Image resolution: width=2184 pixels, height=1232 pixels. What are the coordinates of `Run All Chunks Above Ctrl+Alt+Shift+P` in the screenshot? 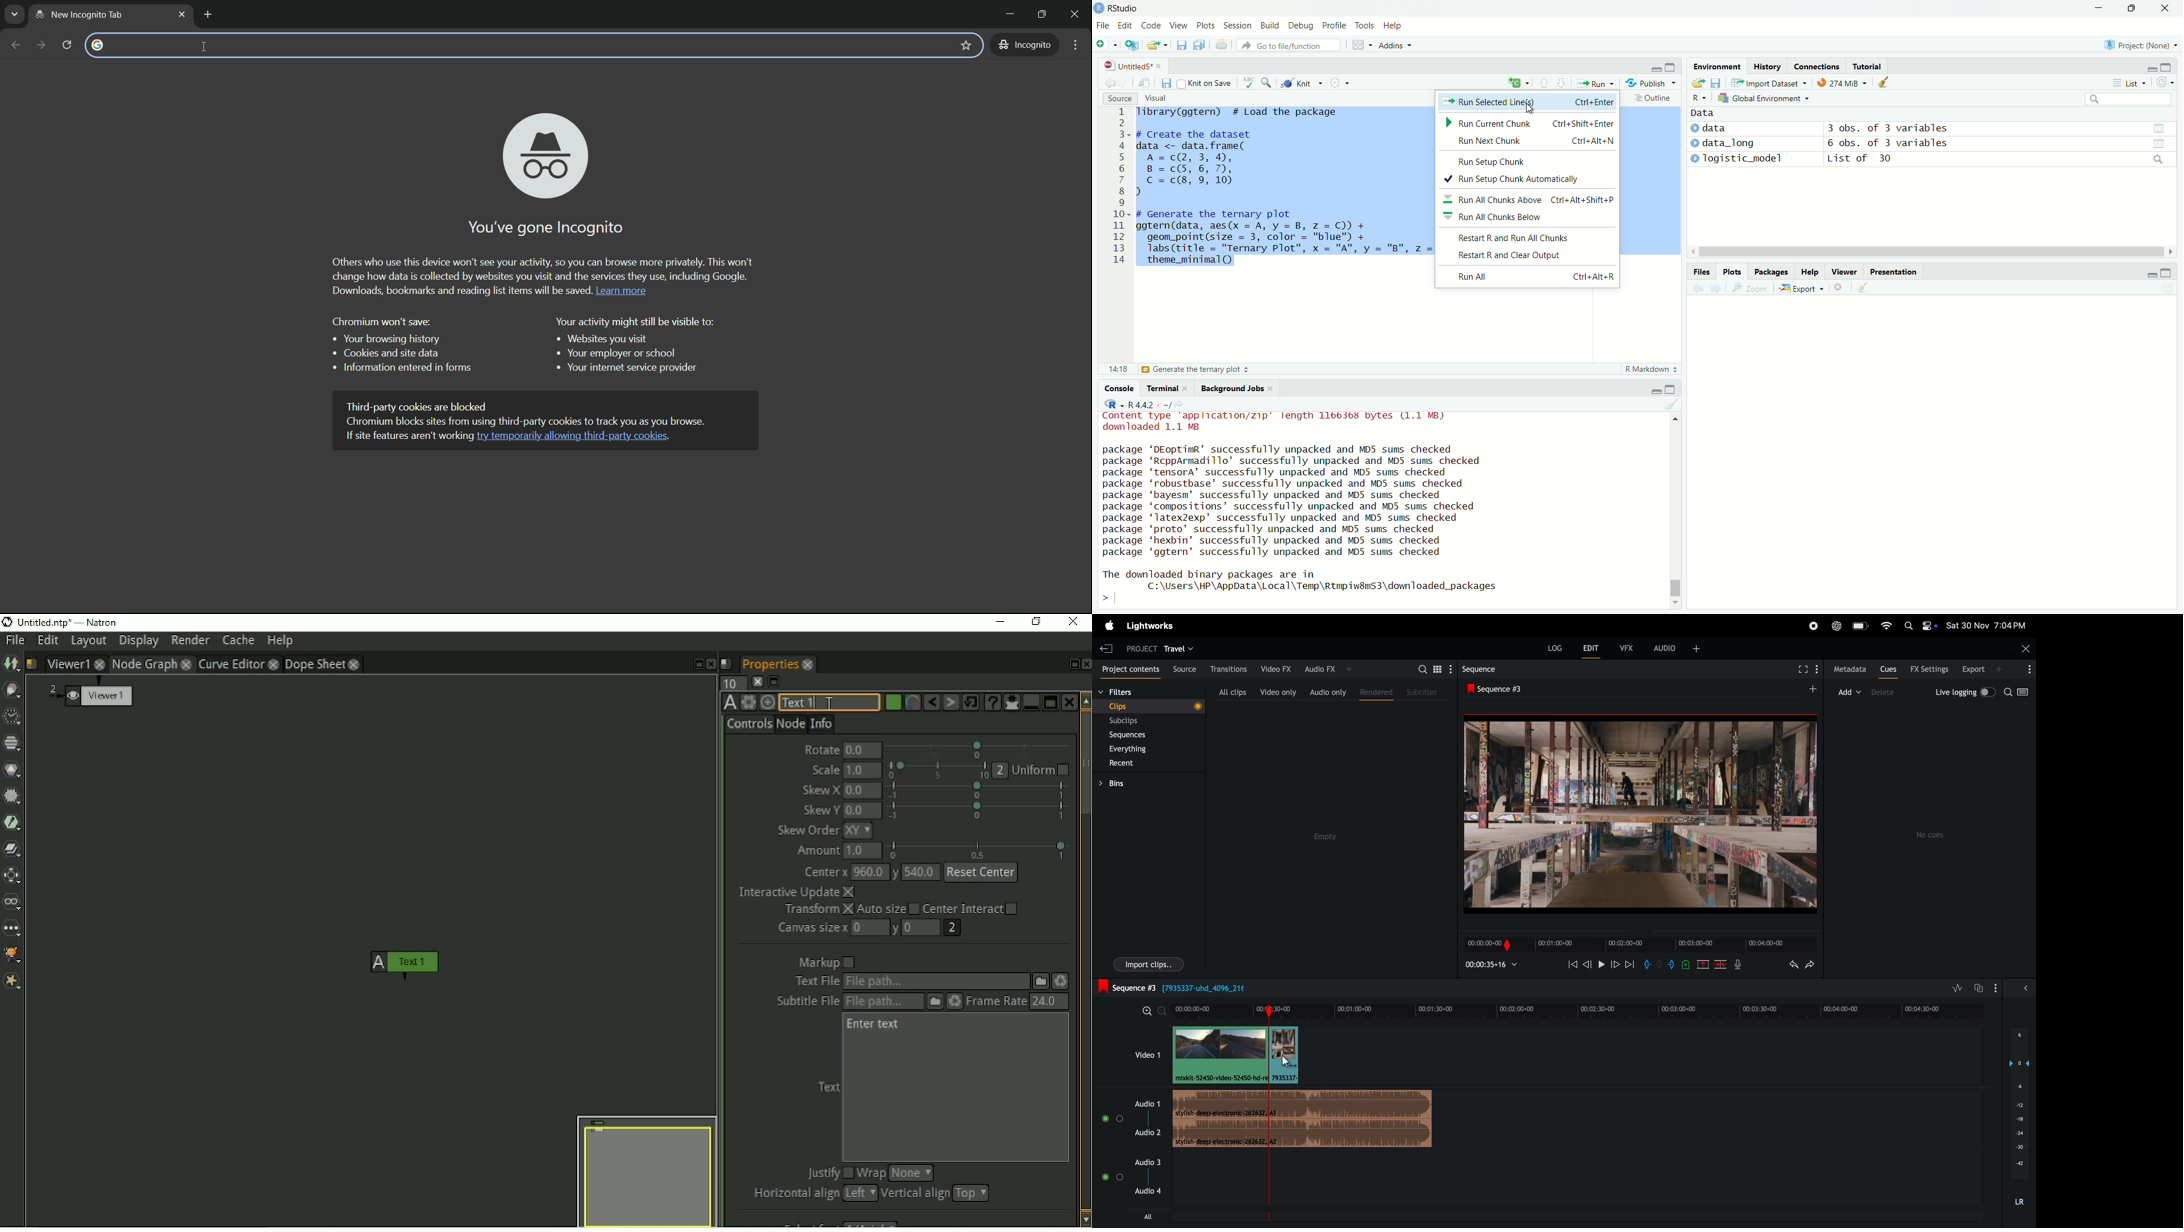 It's located at (1530, 199).